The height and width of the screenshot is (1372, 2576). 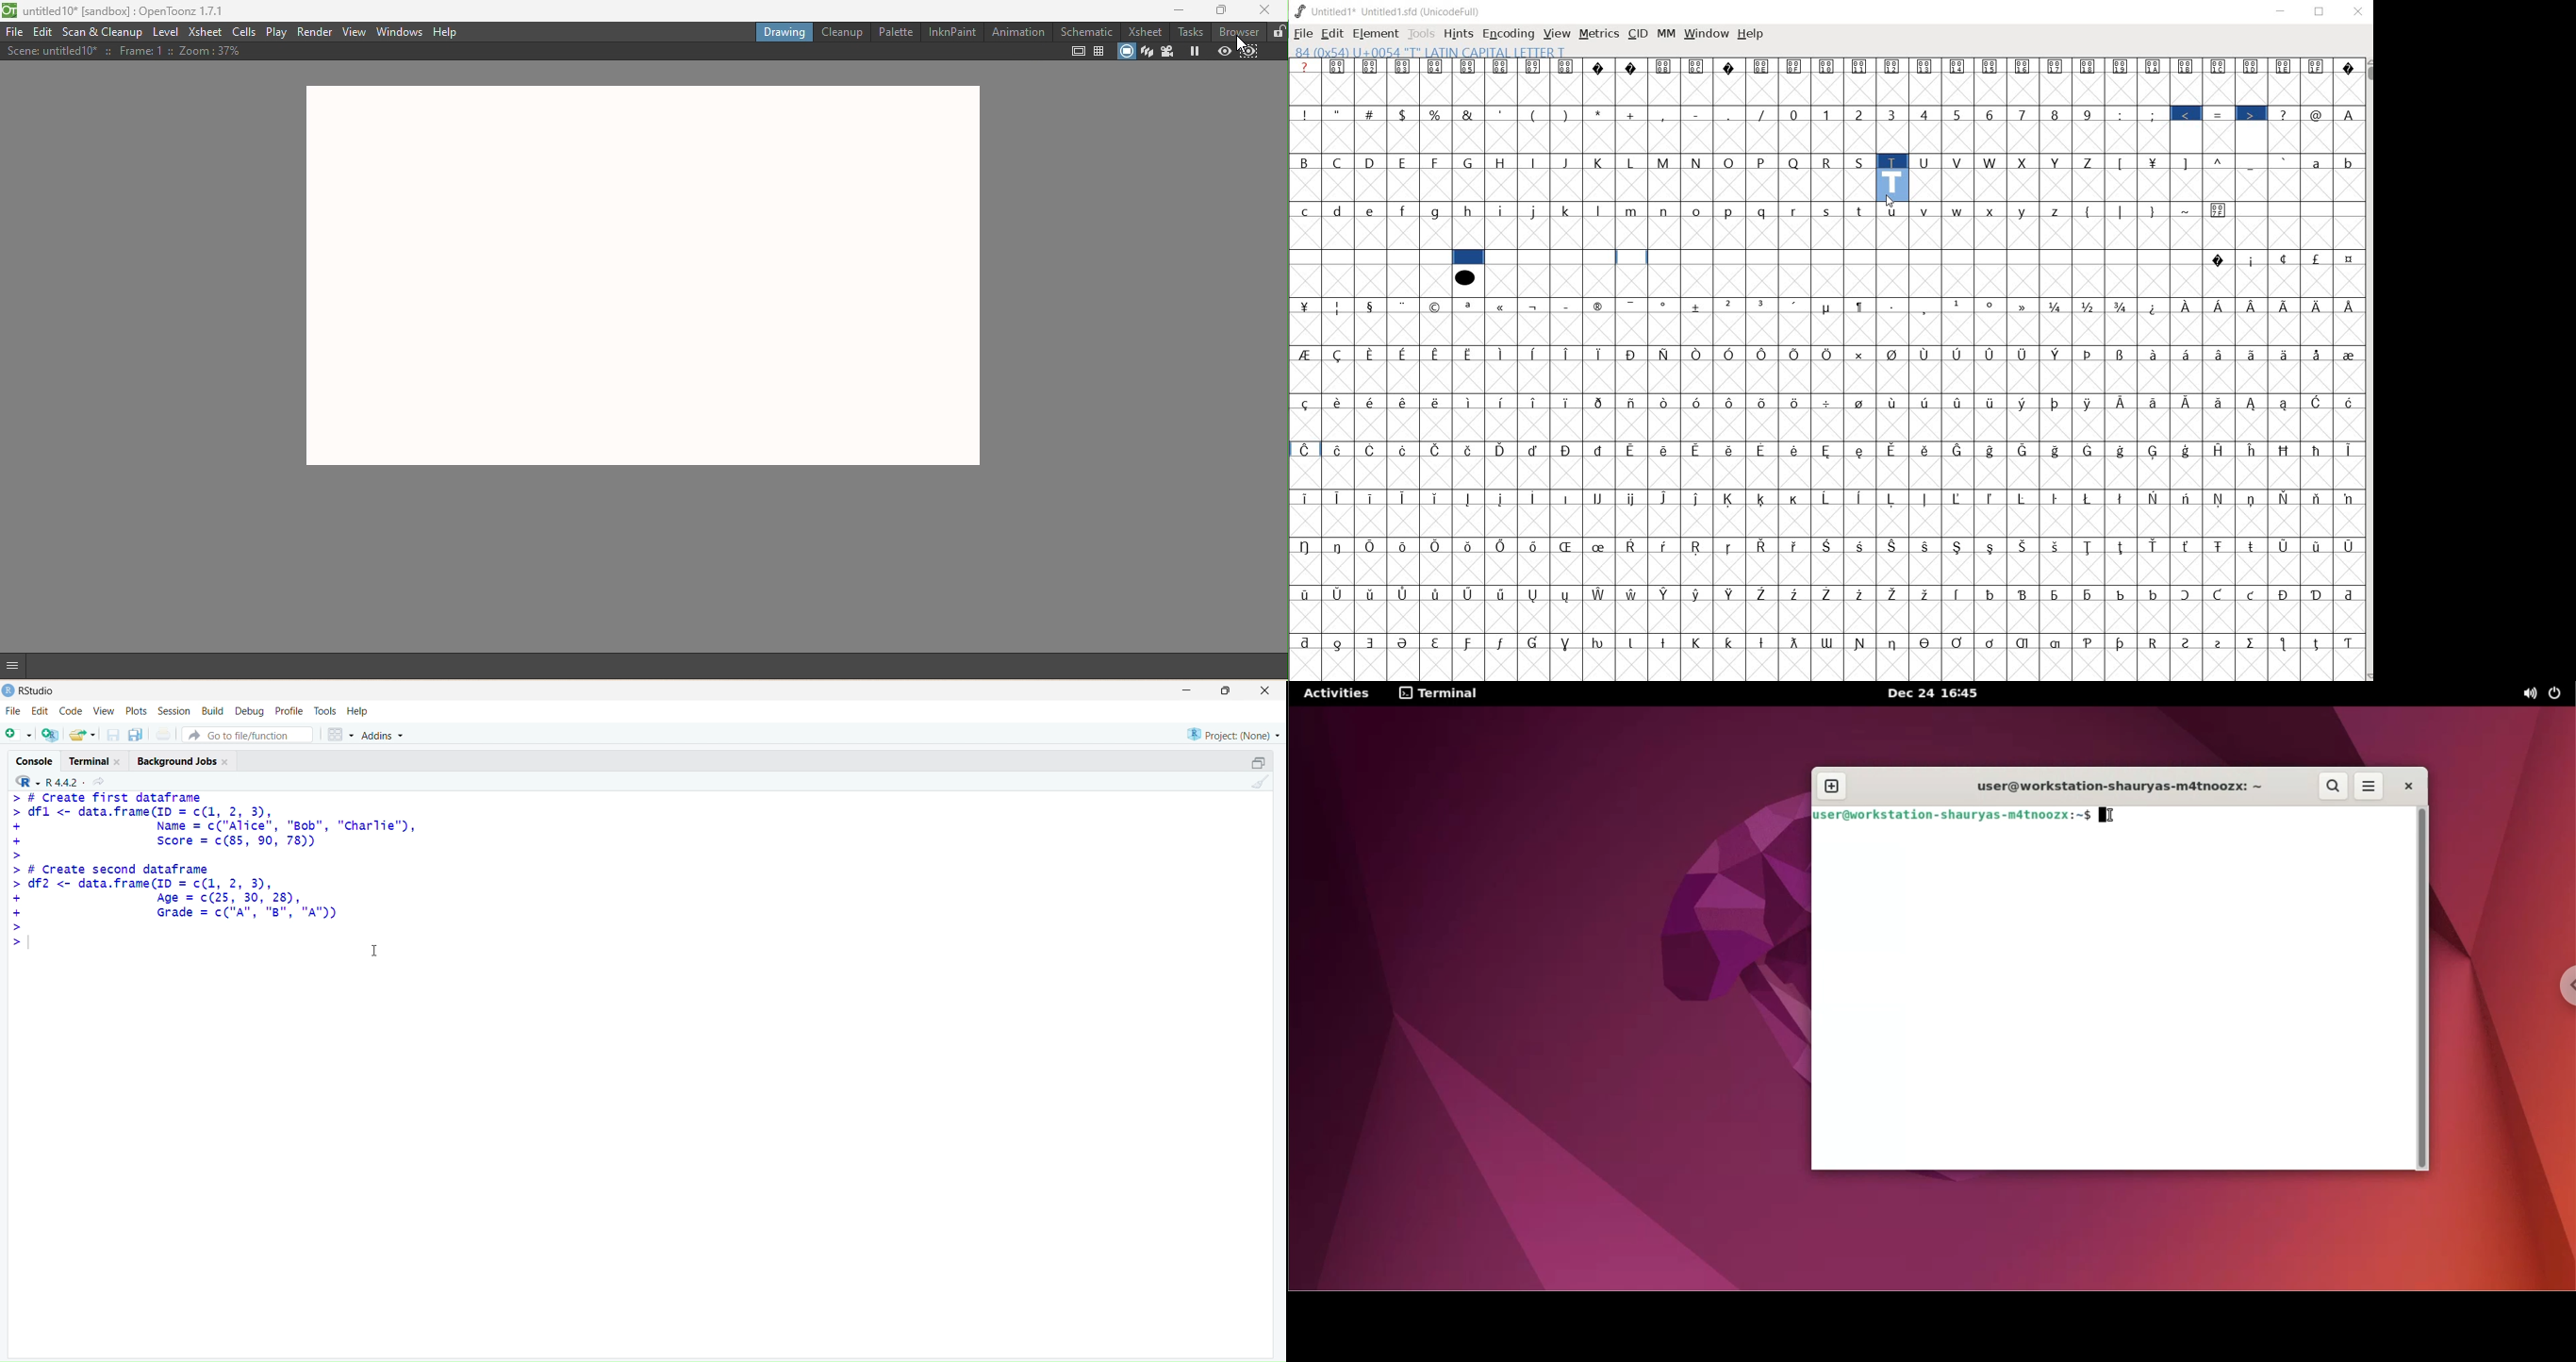 What do you see at coordinates (1405, 306) in the screenshot?
I see `Symbol` at bounding box center [1405, 306].